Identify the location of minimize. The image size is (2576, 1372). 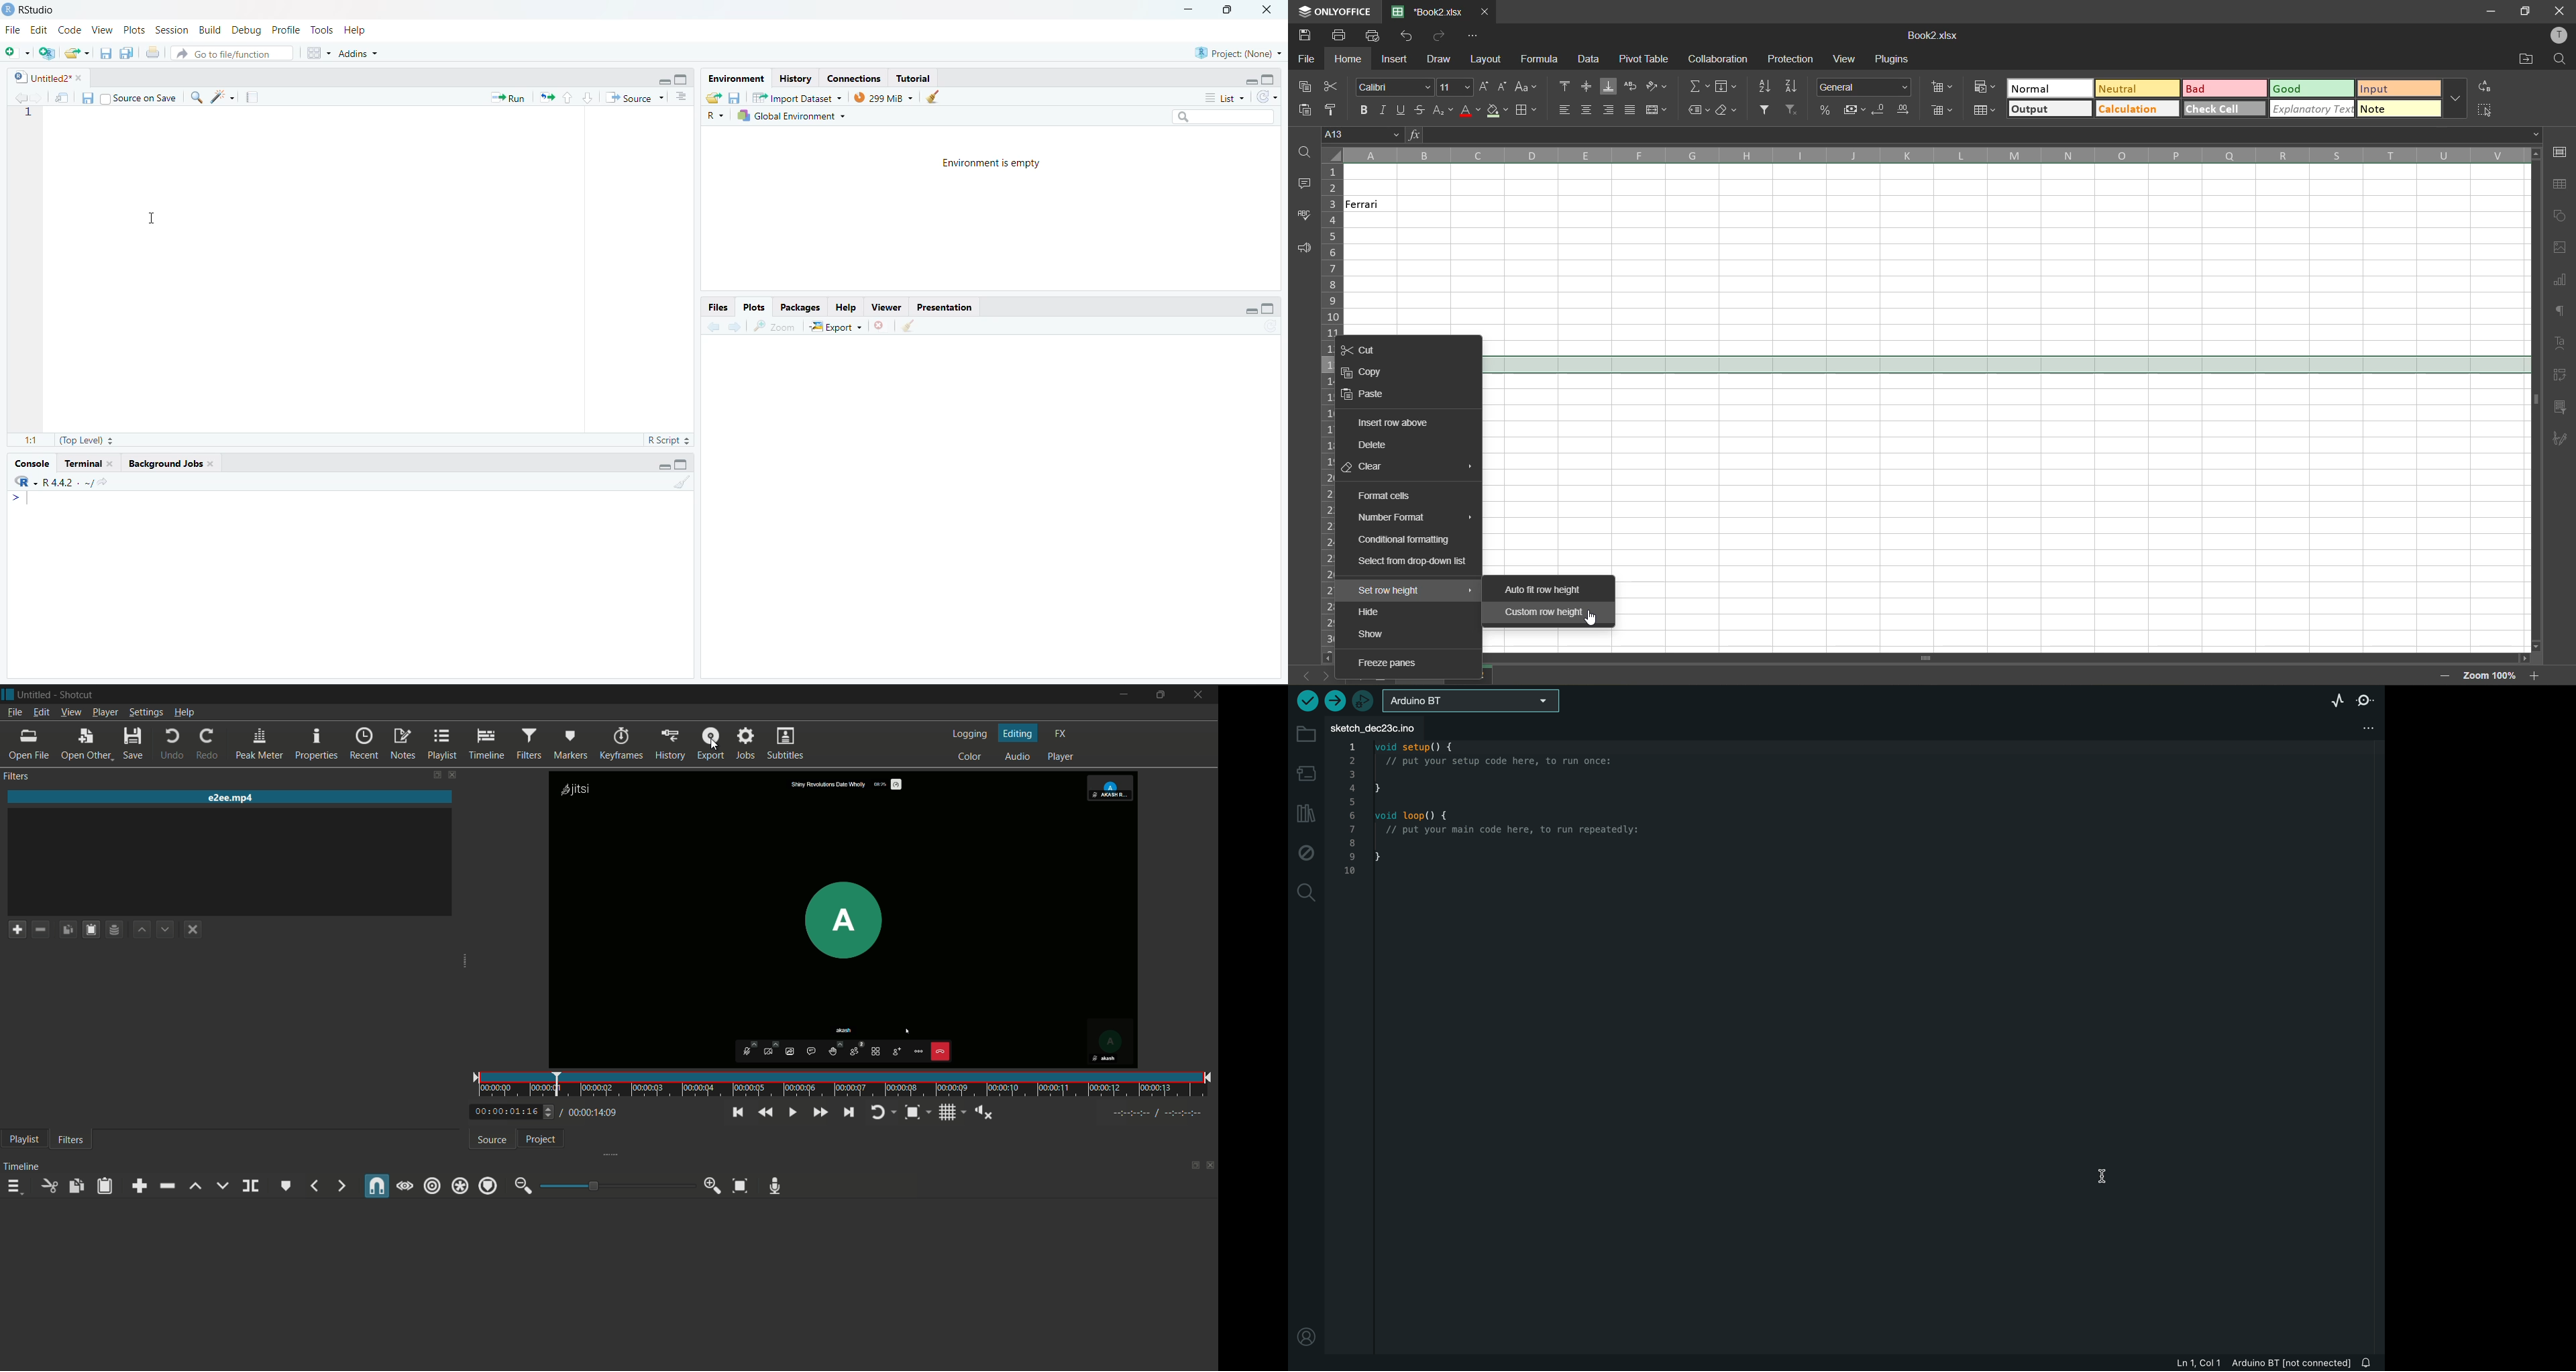
(1252, 82).